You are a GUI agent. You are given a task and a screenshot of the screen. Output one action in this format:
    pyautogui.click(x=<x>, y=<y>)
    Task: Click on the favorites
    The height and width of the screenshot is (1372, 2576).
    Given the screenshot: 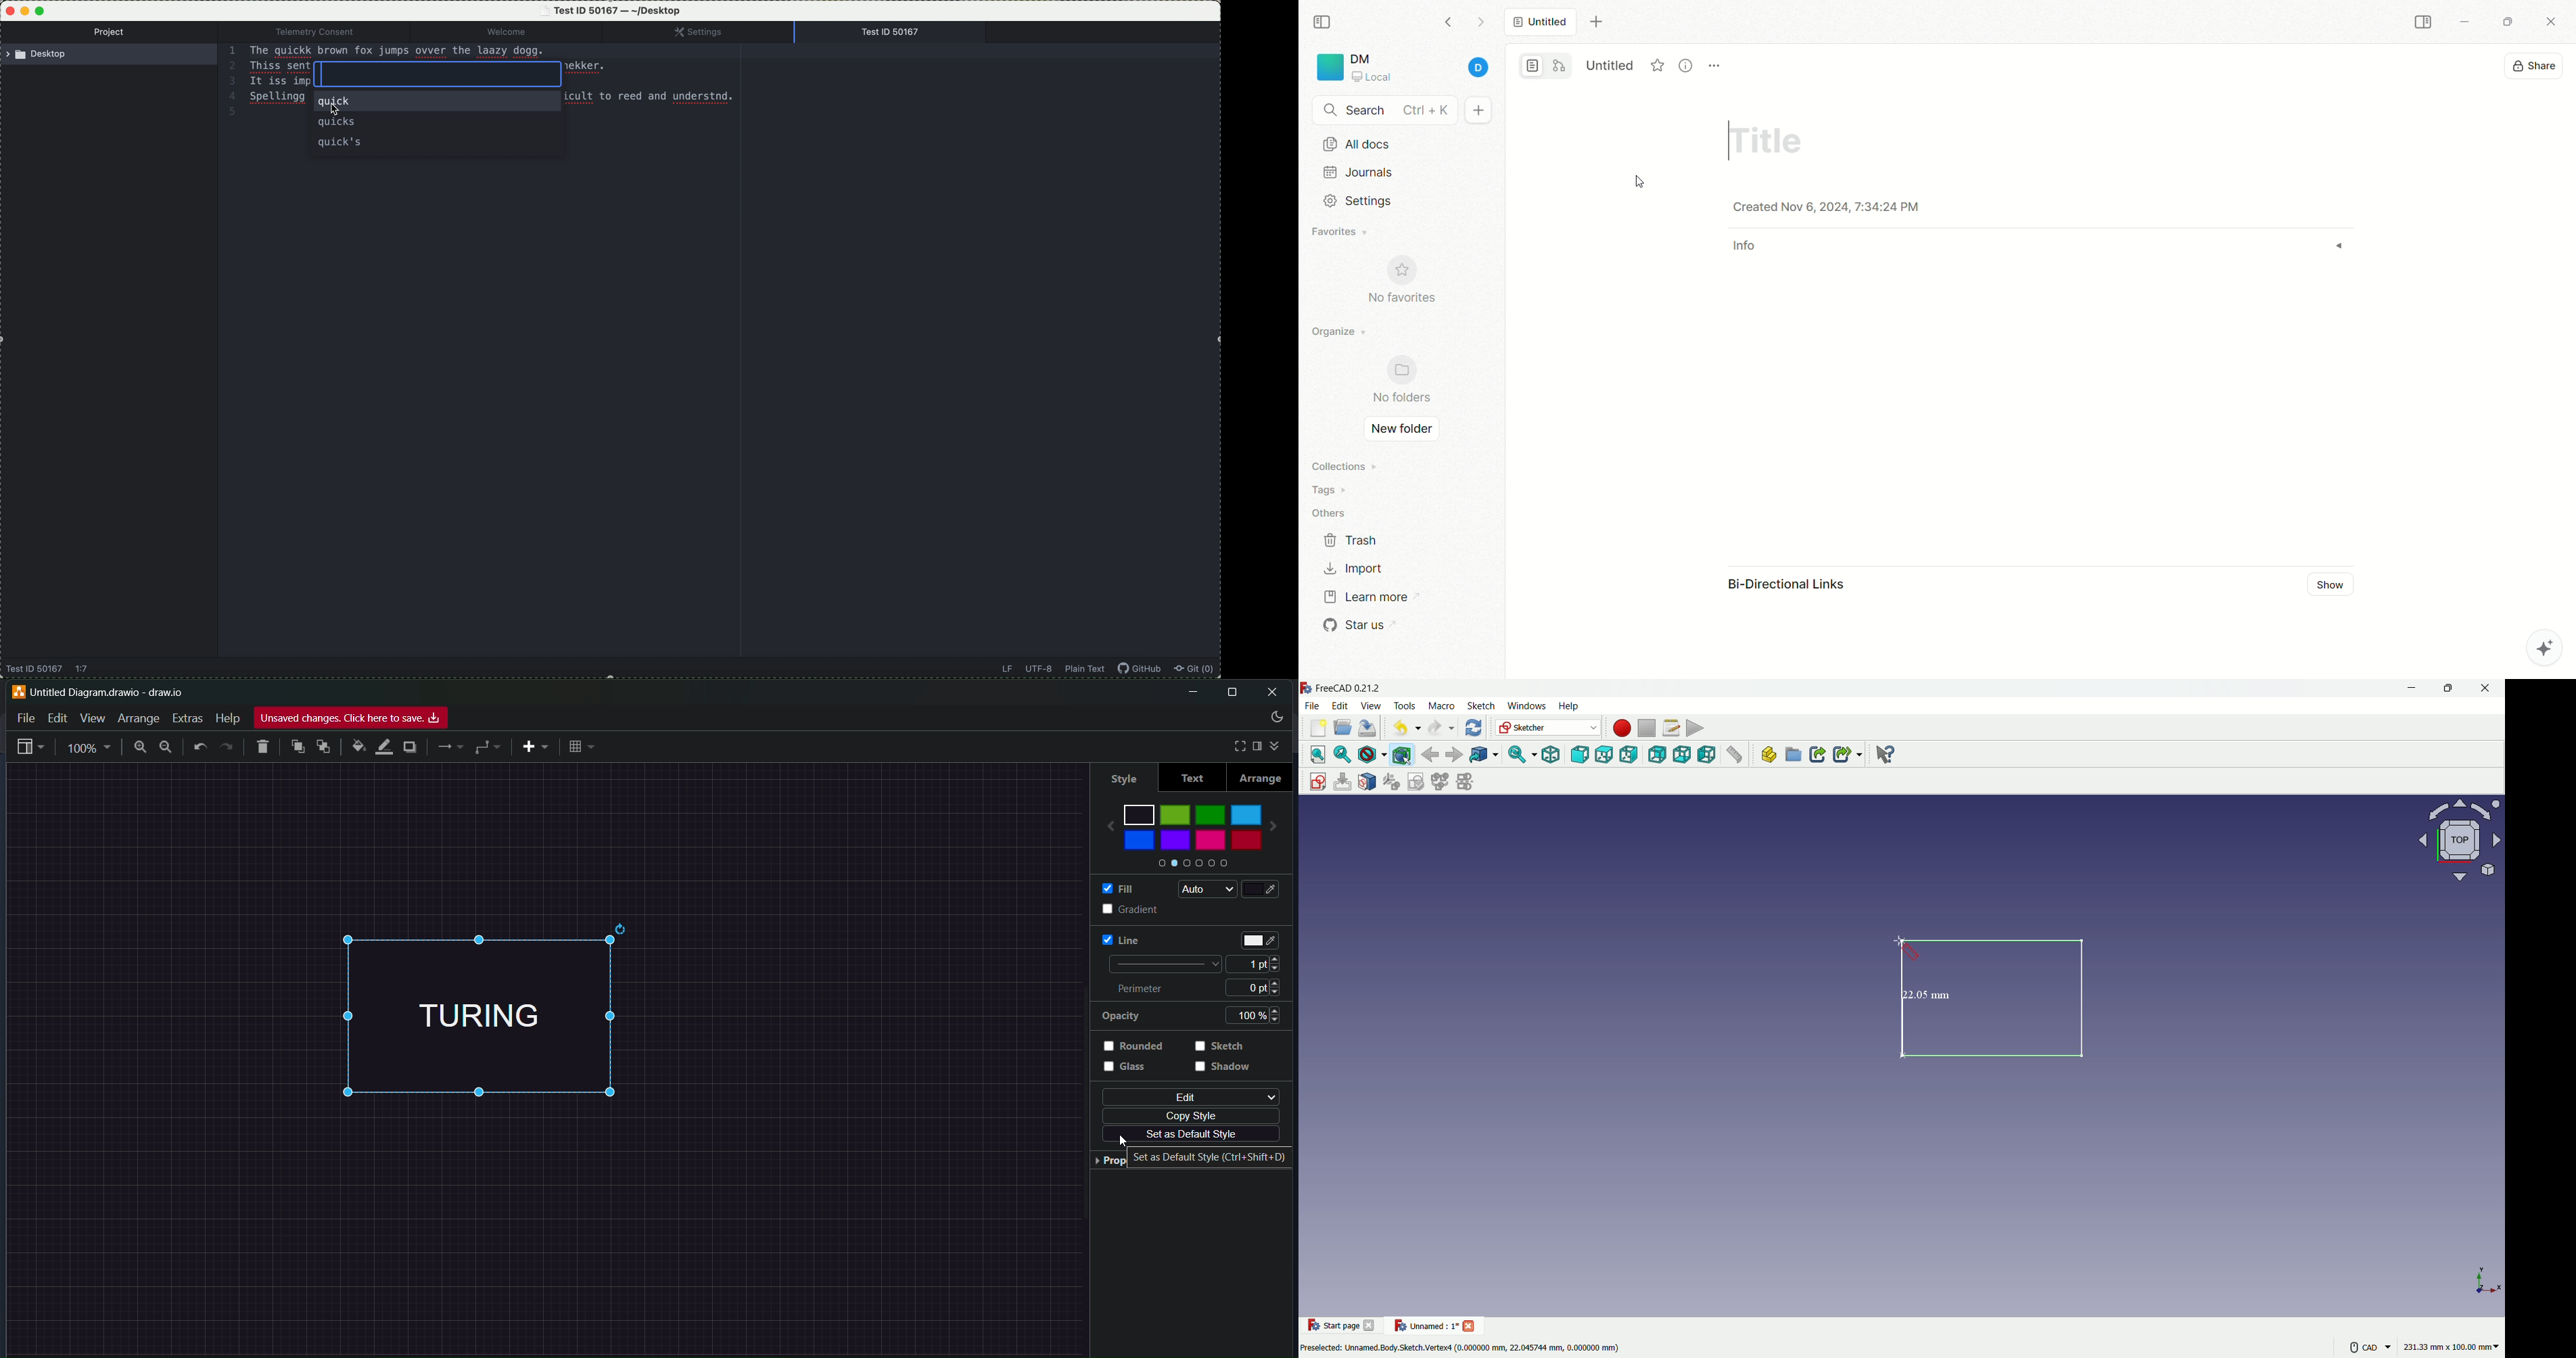 What is the action you would take?
    pyautogui.click(x=1659, y=63)
    